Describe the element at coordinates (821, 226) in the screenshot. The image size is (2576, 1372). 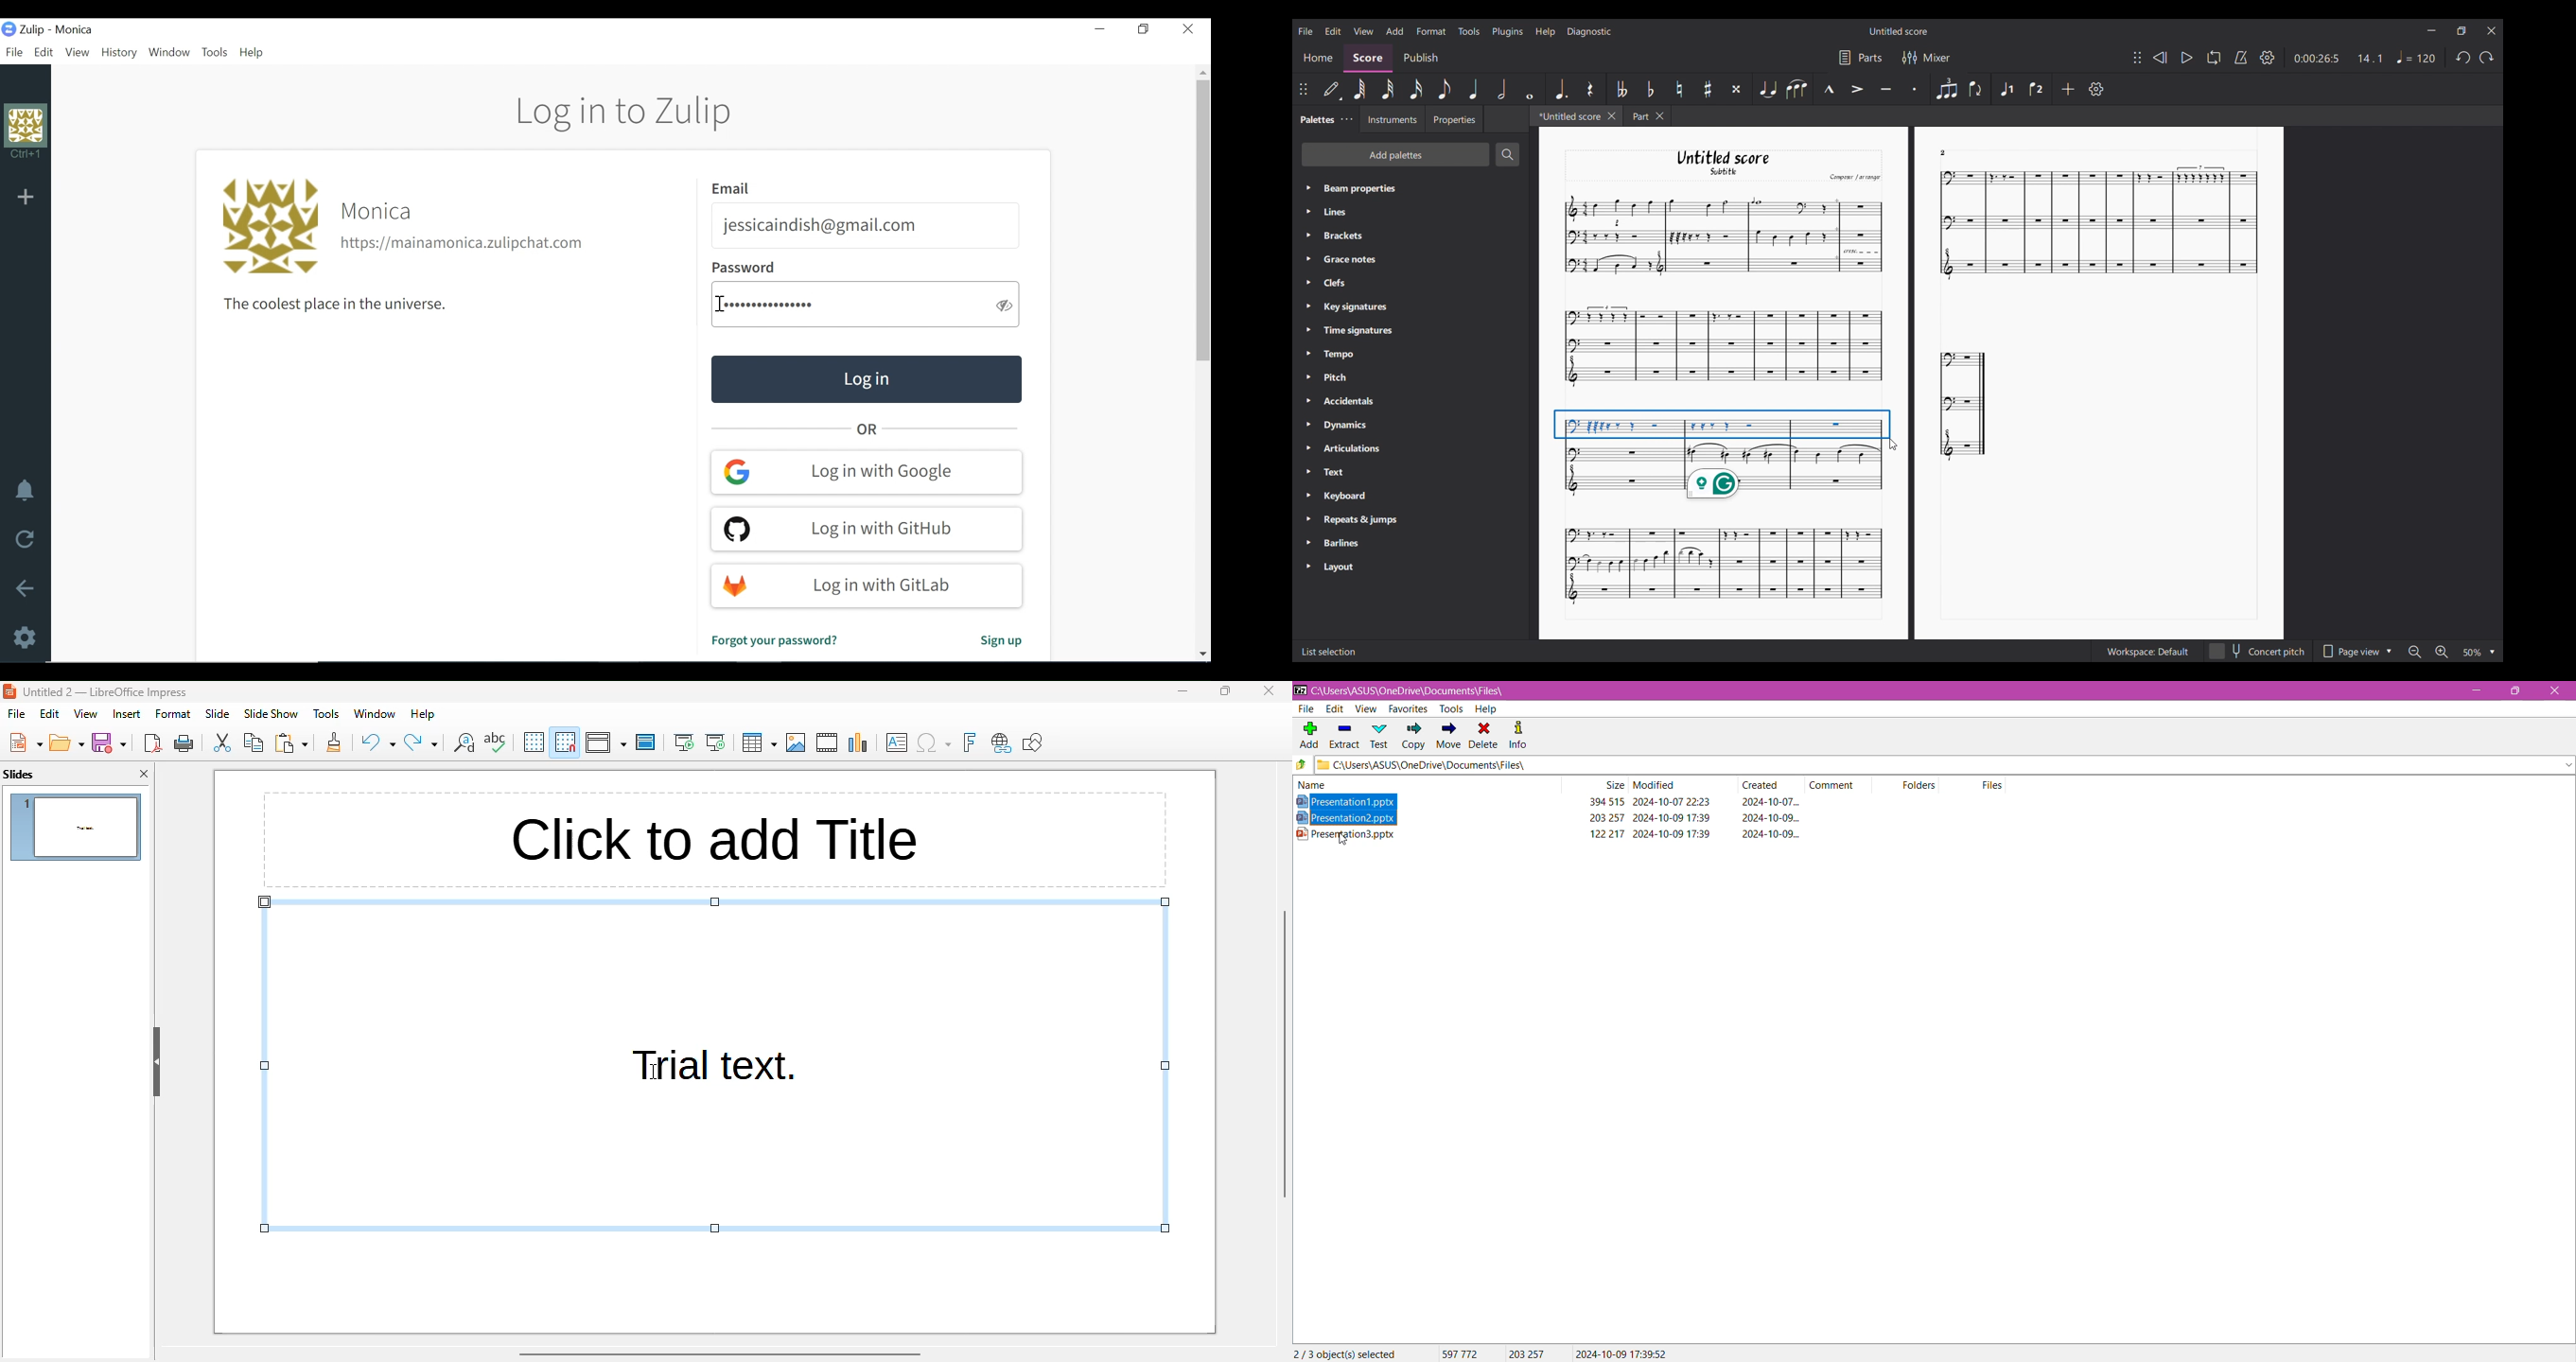
I see `jessicaindish@gmail.com|` at that location.